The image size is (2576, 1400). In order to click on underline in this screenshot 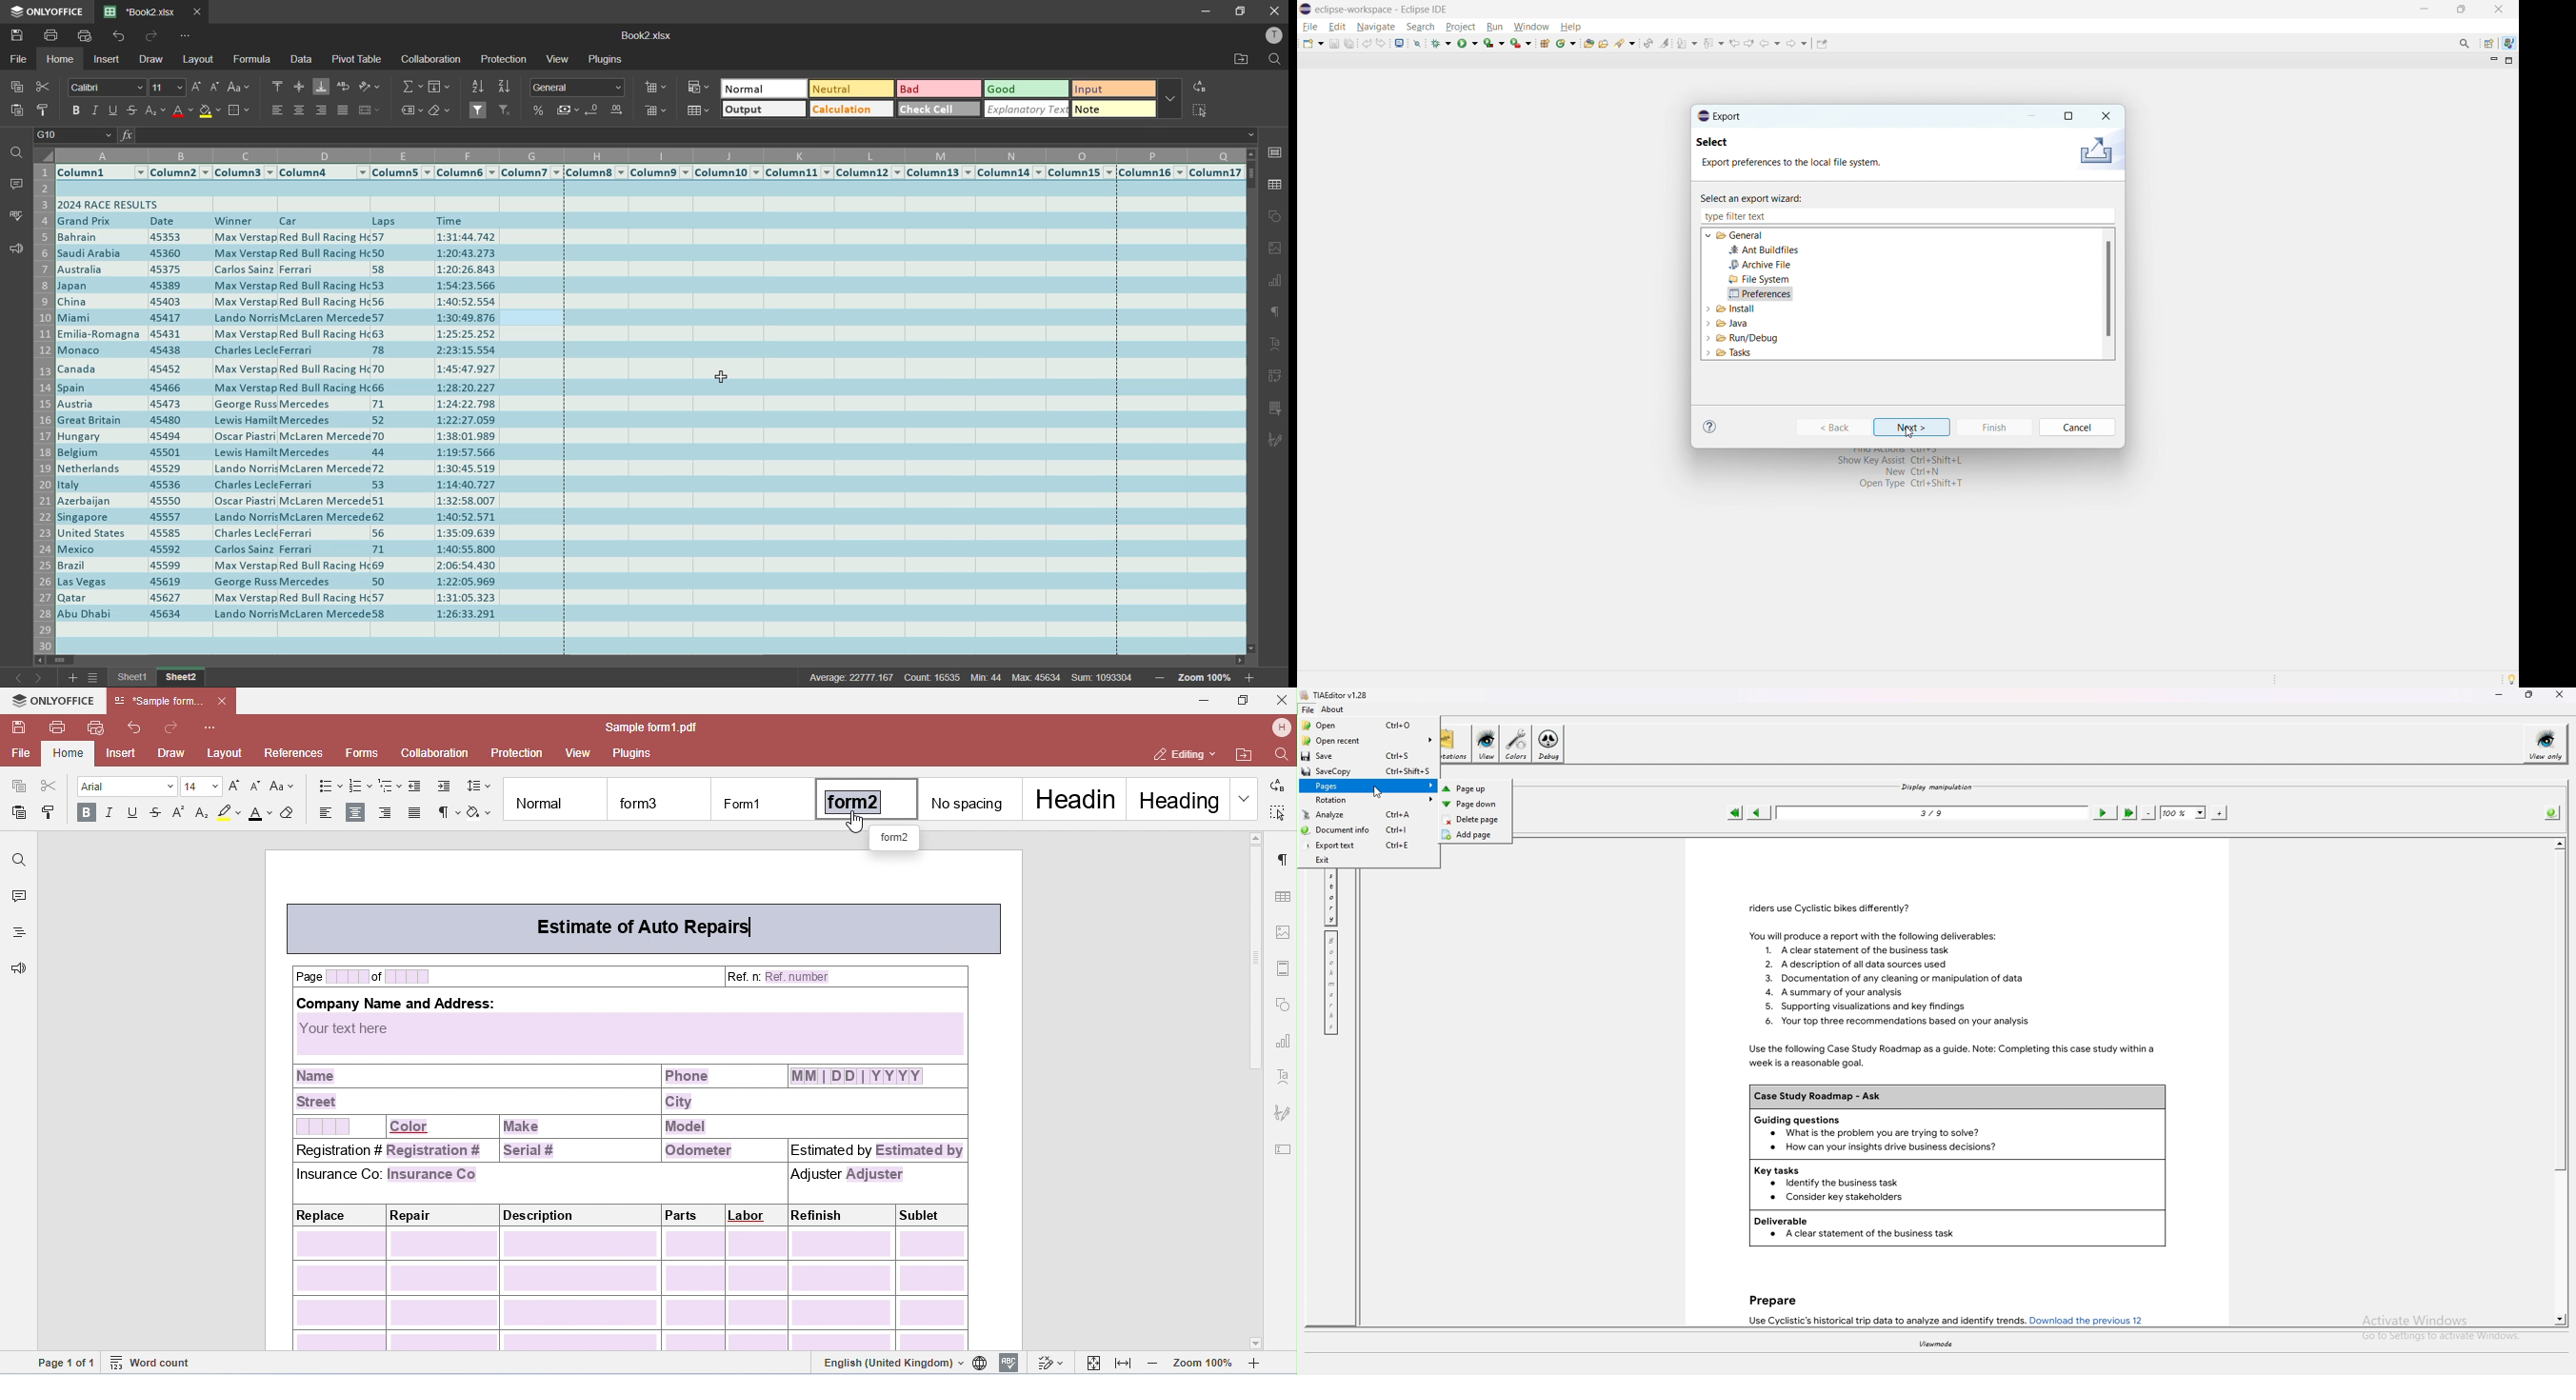, I will do `click(114, 112)`.